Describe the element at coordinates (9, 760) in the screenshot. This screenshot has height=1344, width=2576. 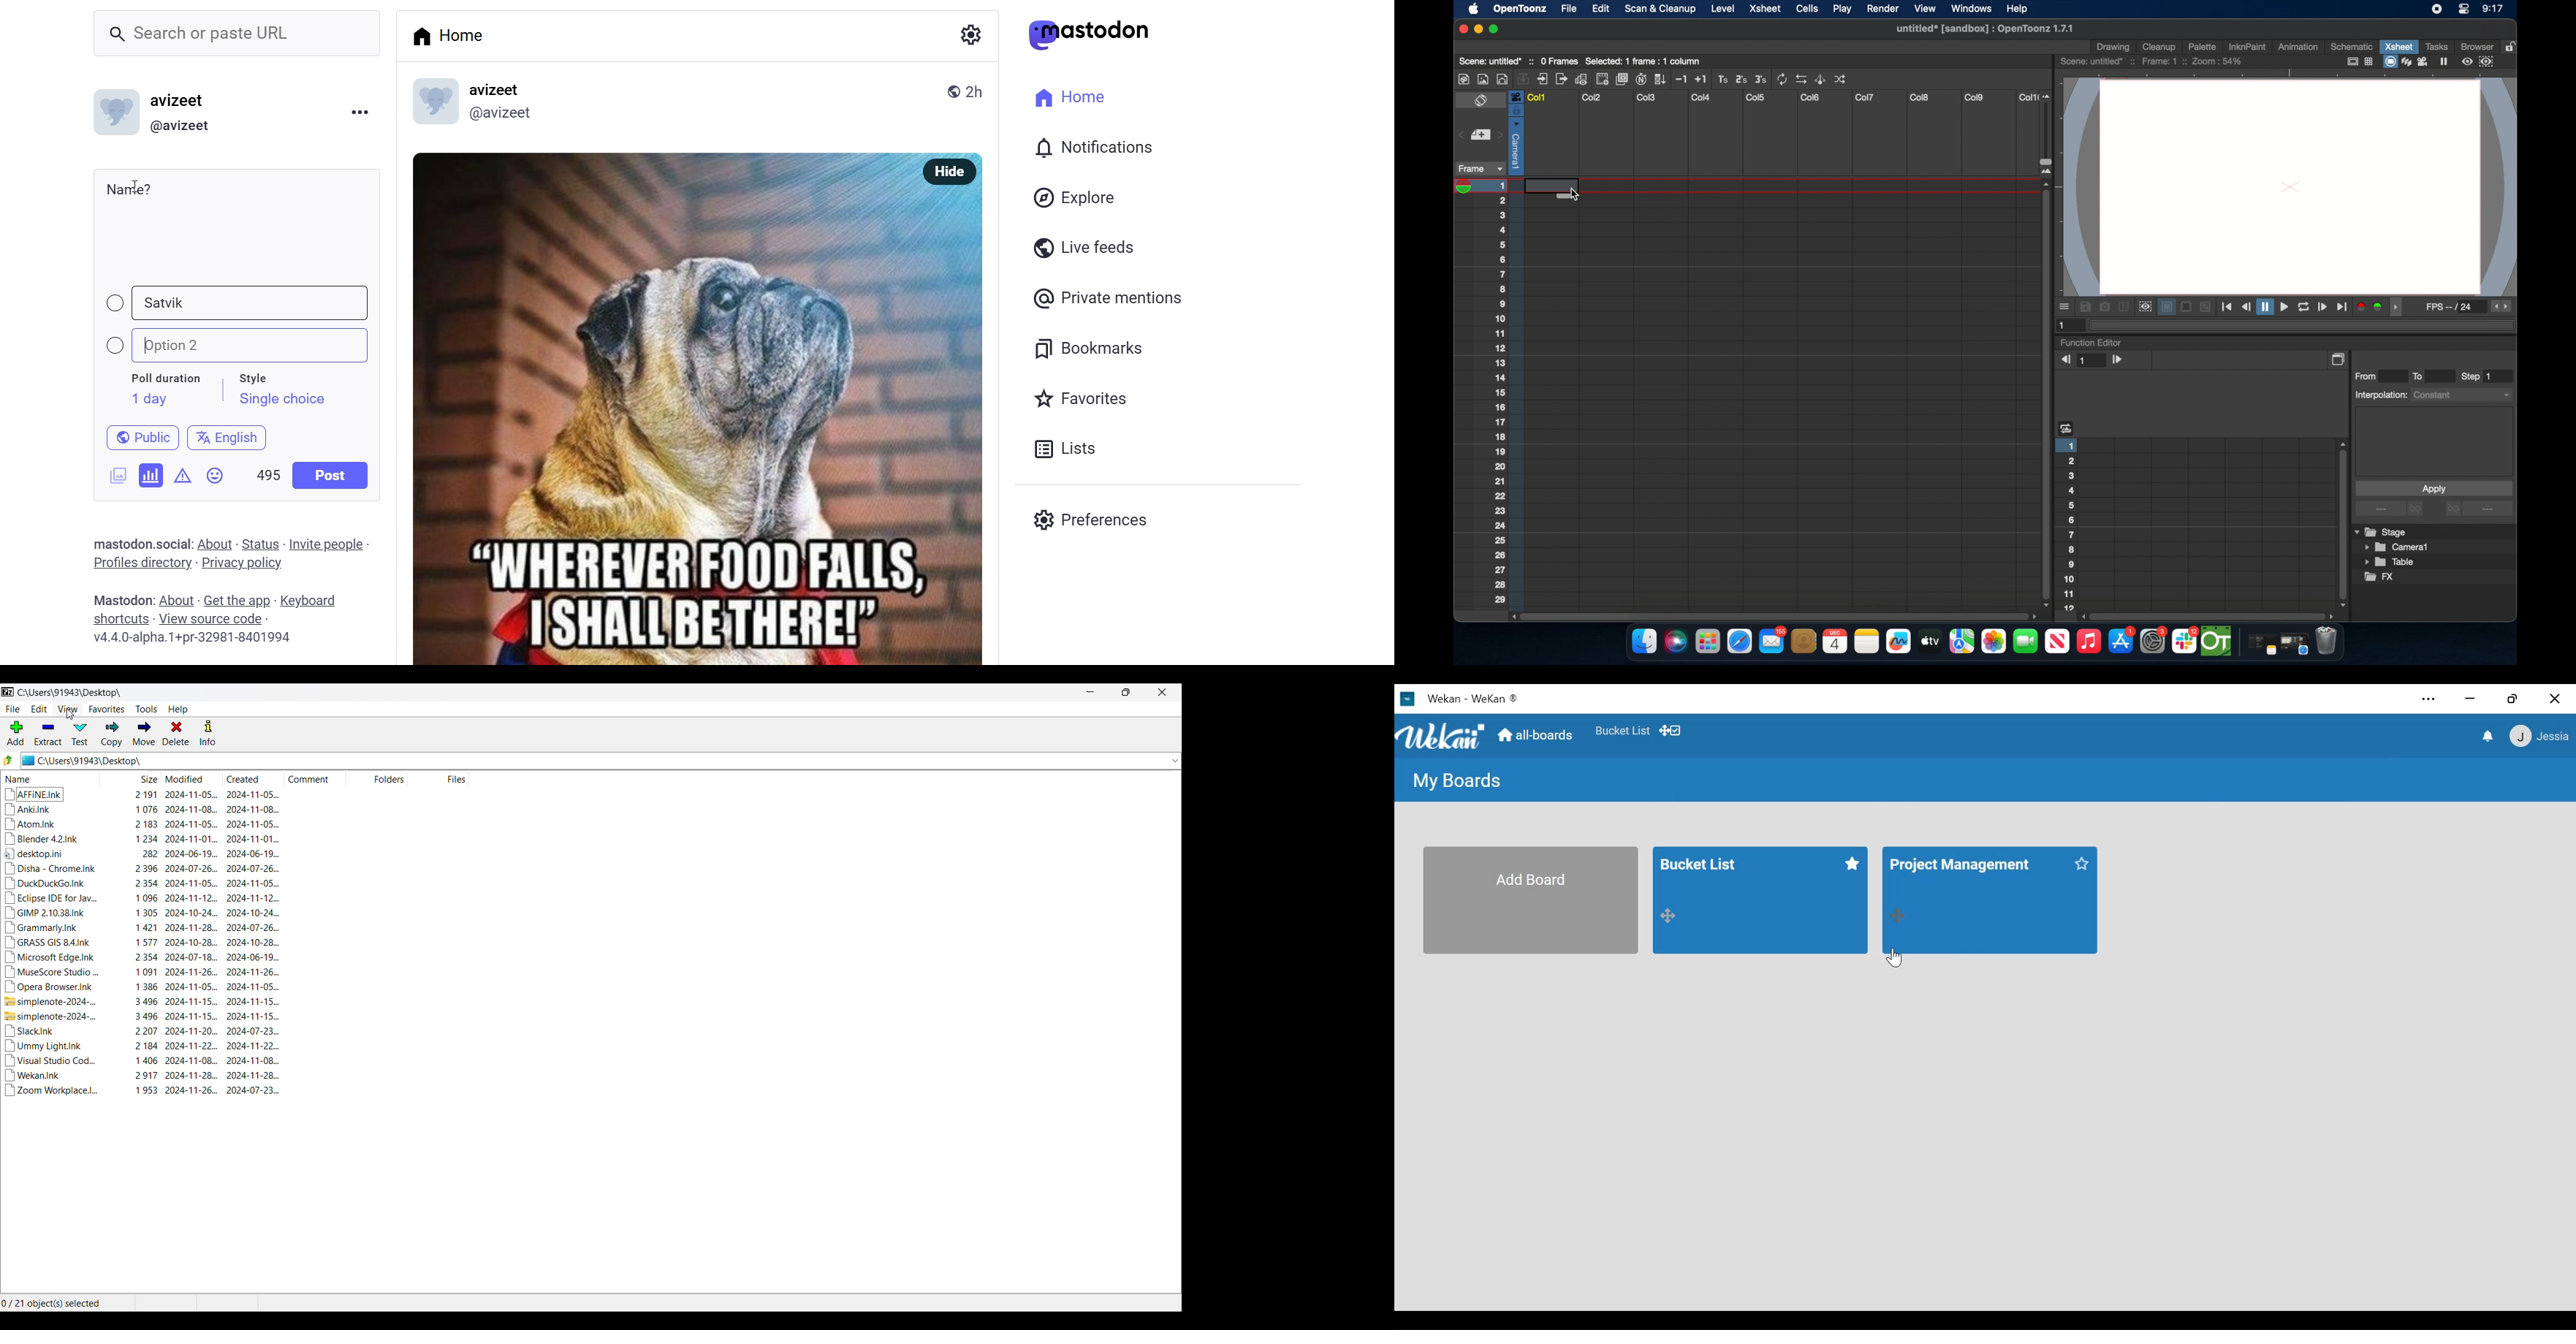
I see `Go to previous folder` at that location.